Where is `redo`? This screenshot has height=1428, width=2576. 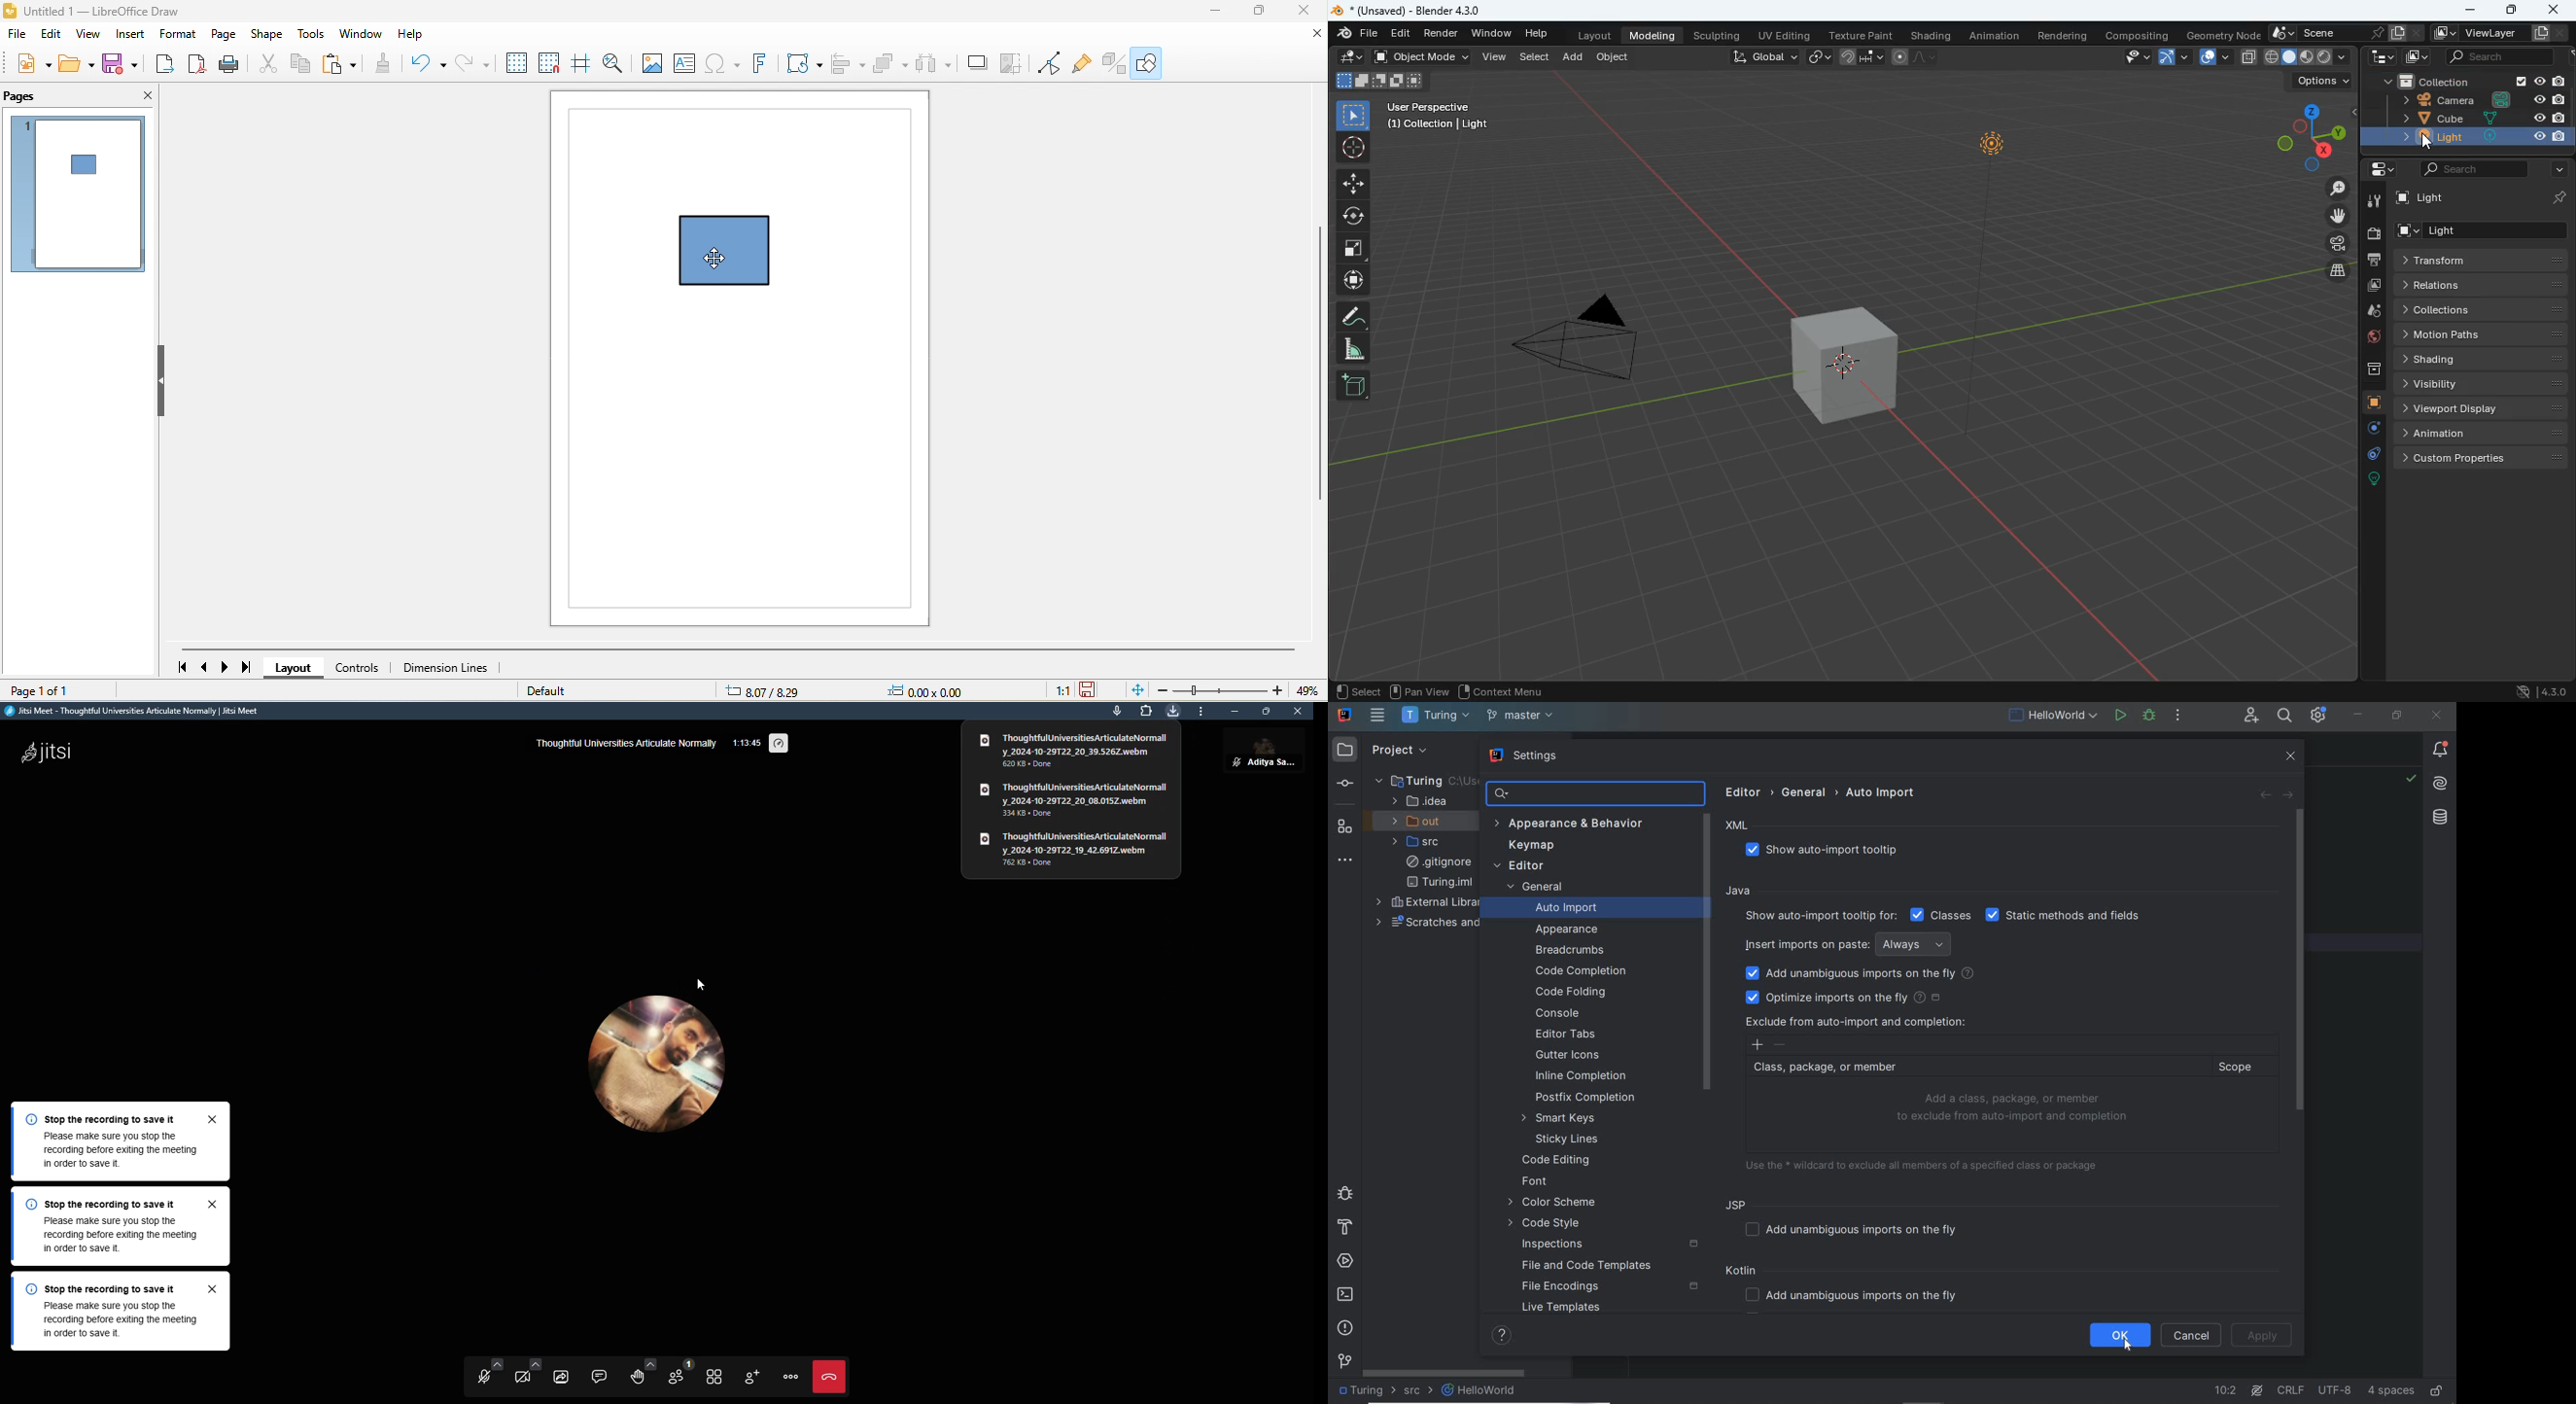
redo is located at coordinates (469, 62).